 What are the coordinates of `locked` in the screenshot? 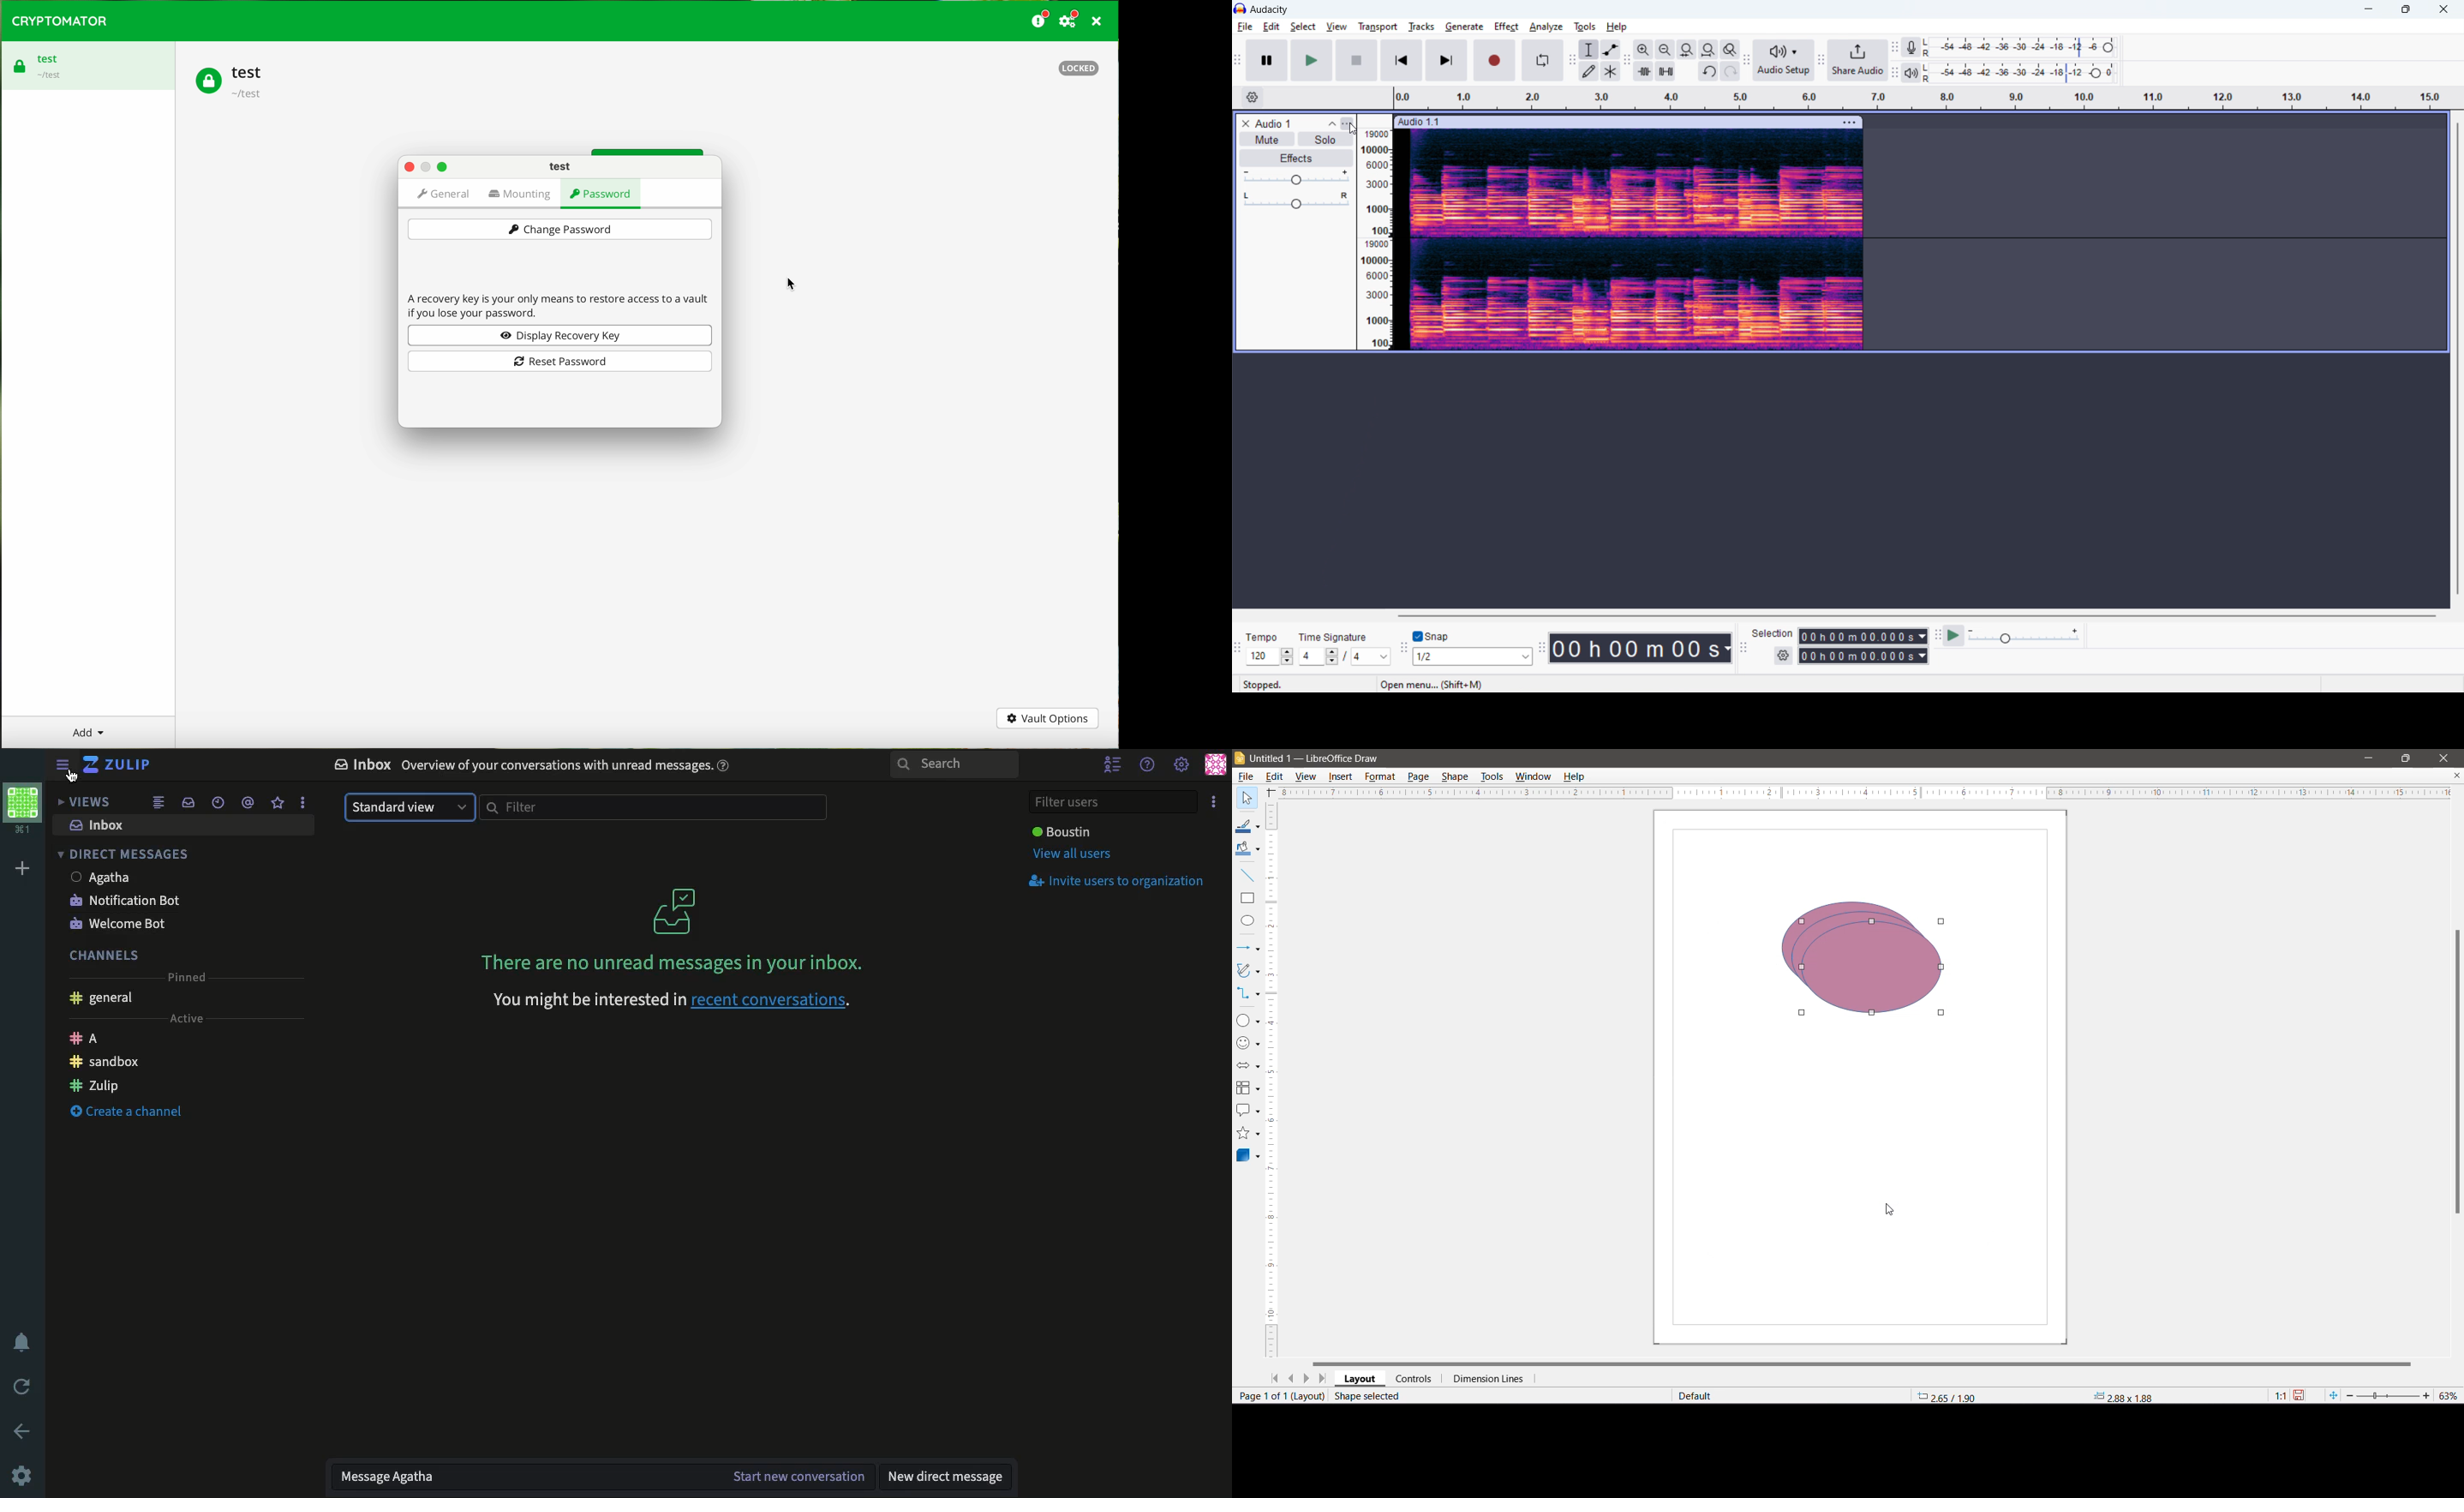 It's located at (1075, 66).